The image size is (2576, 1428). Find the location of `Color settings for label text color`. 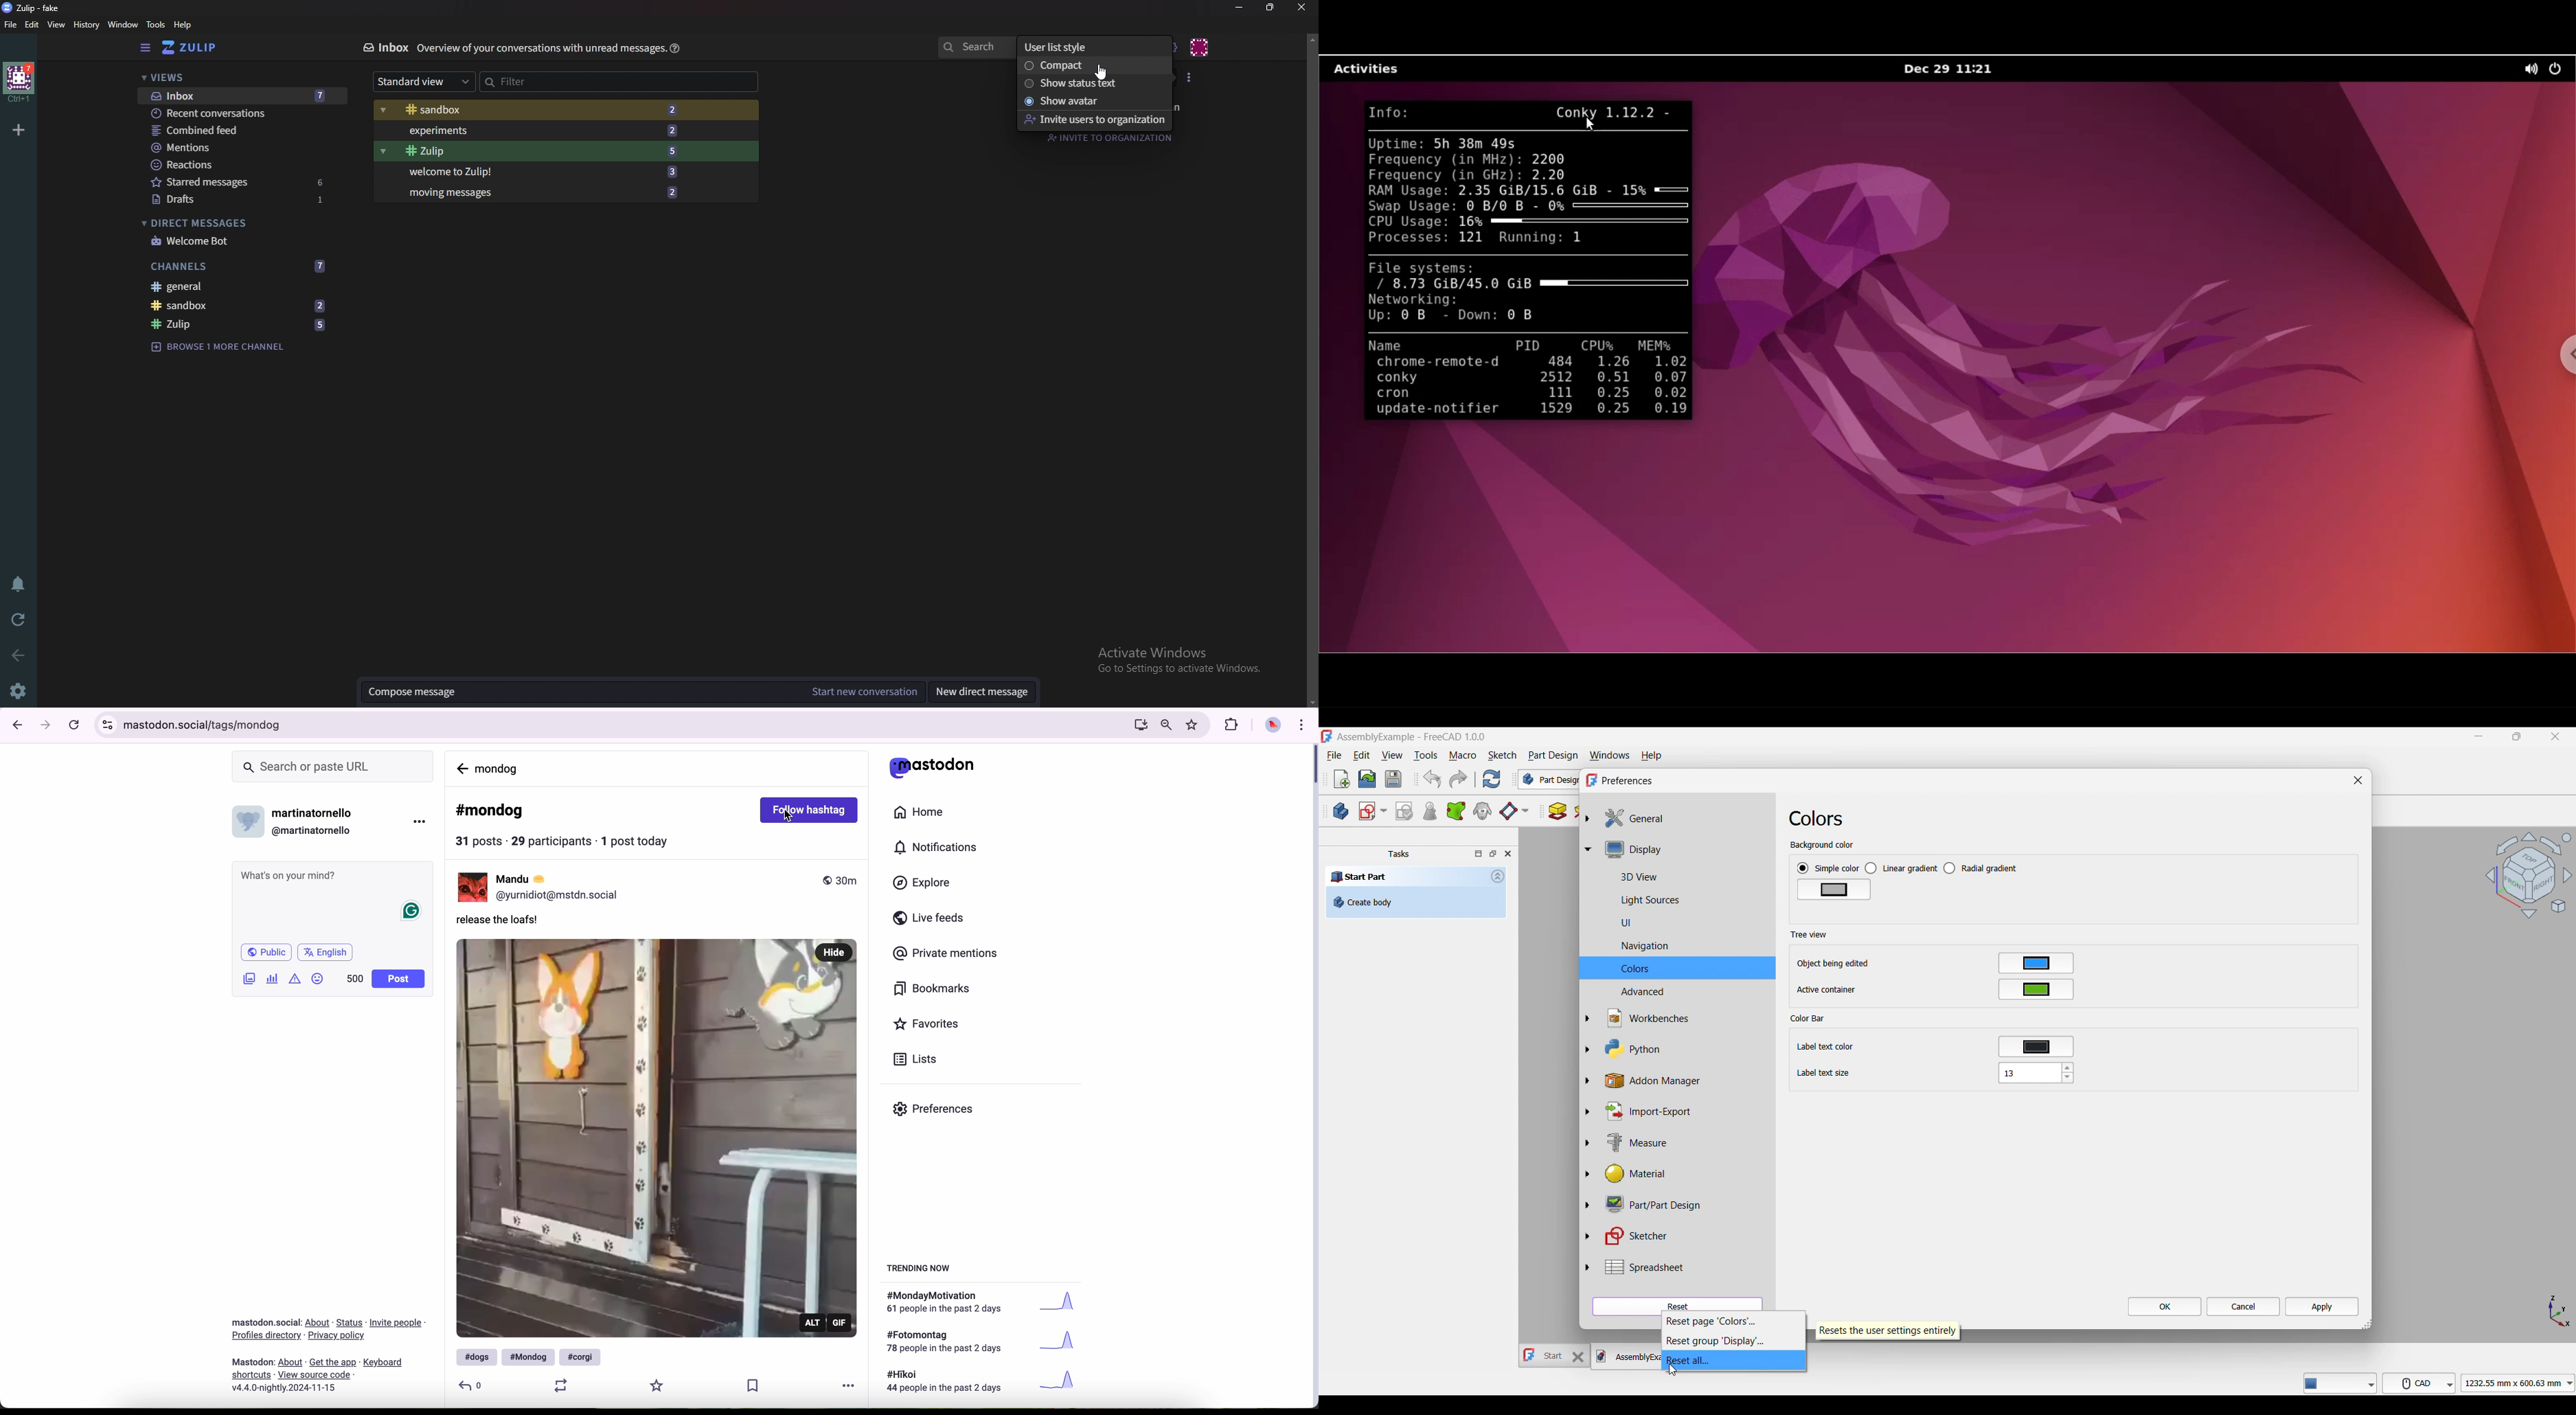

Color settings for label text color is located at coordinates (2036, 1047).